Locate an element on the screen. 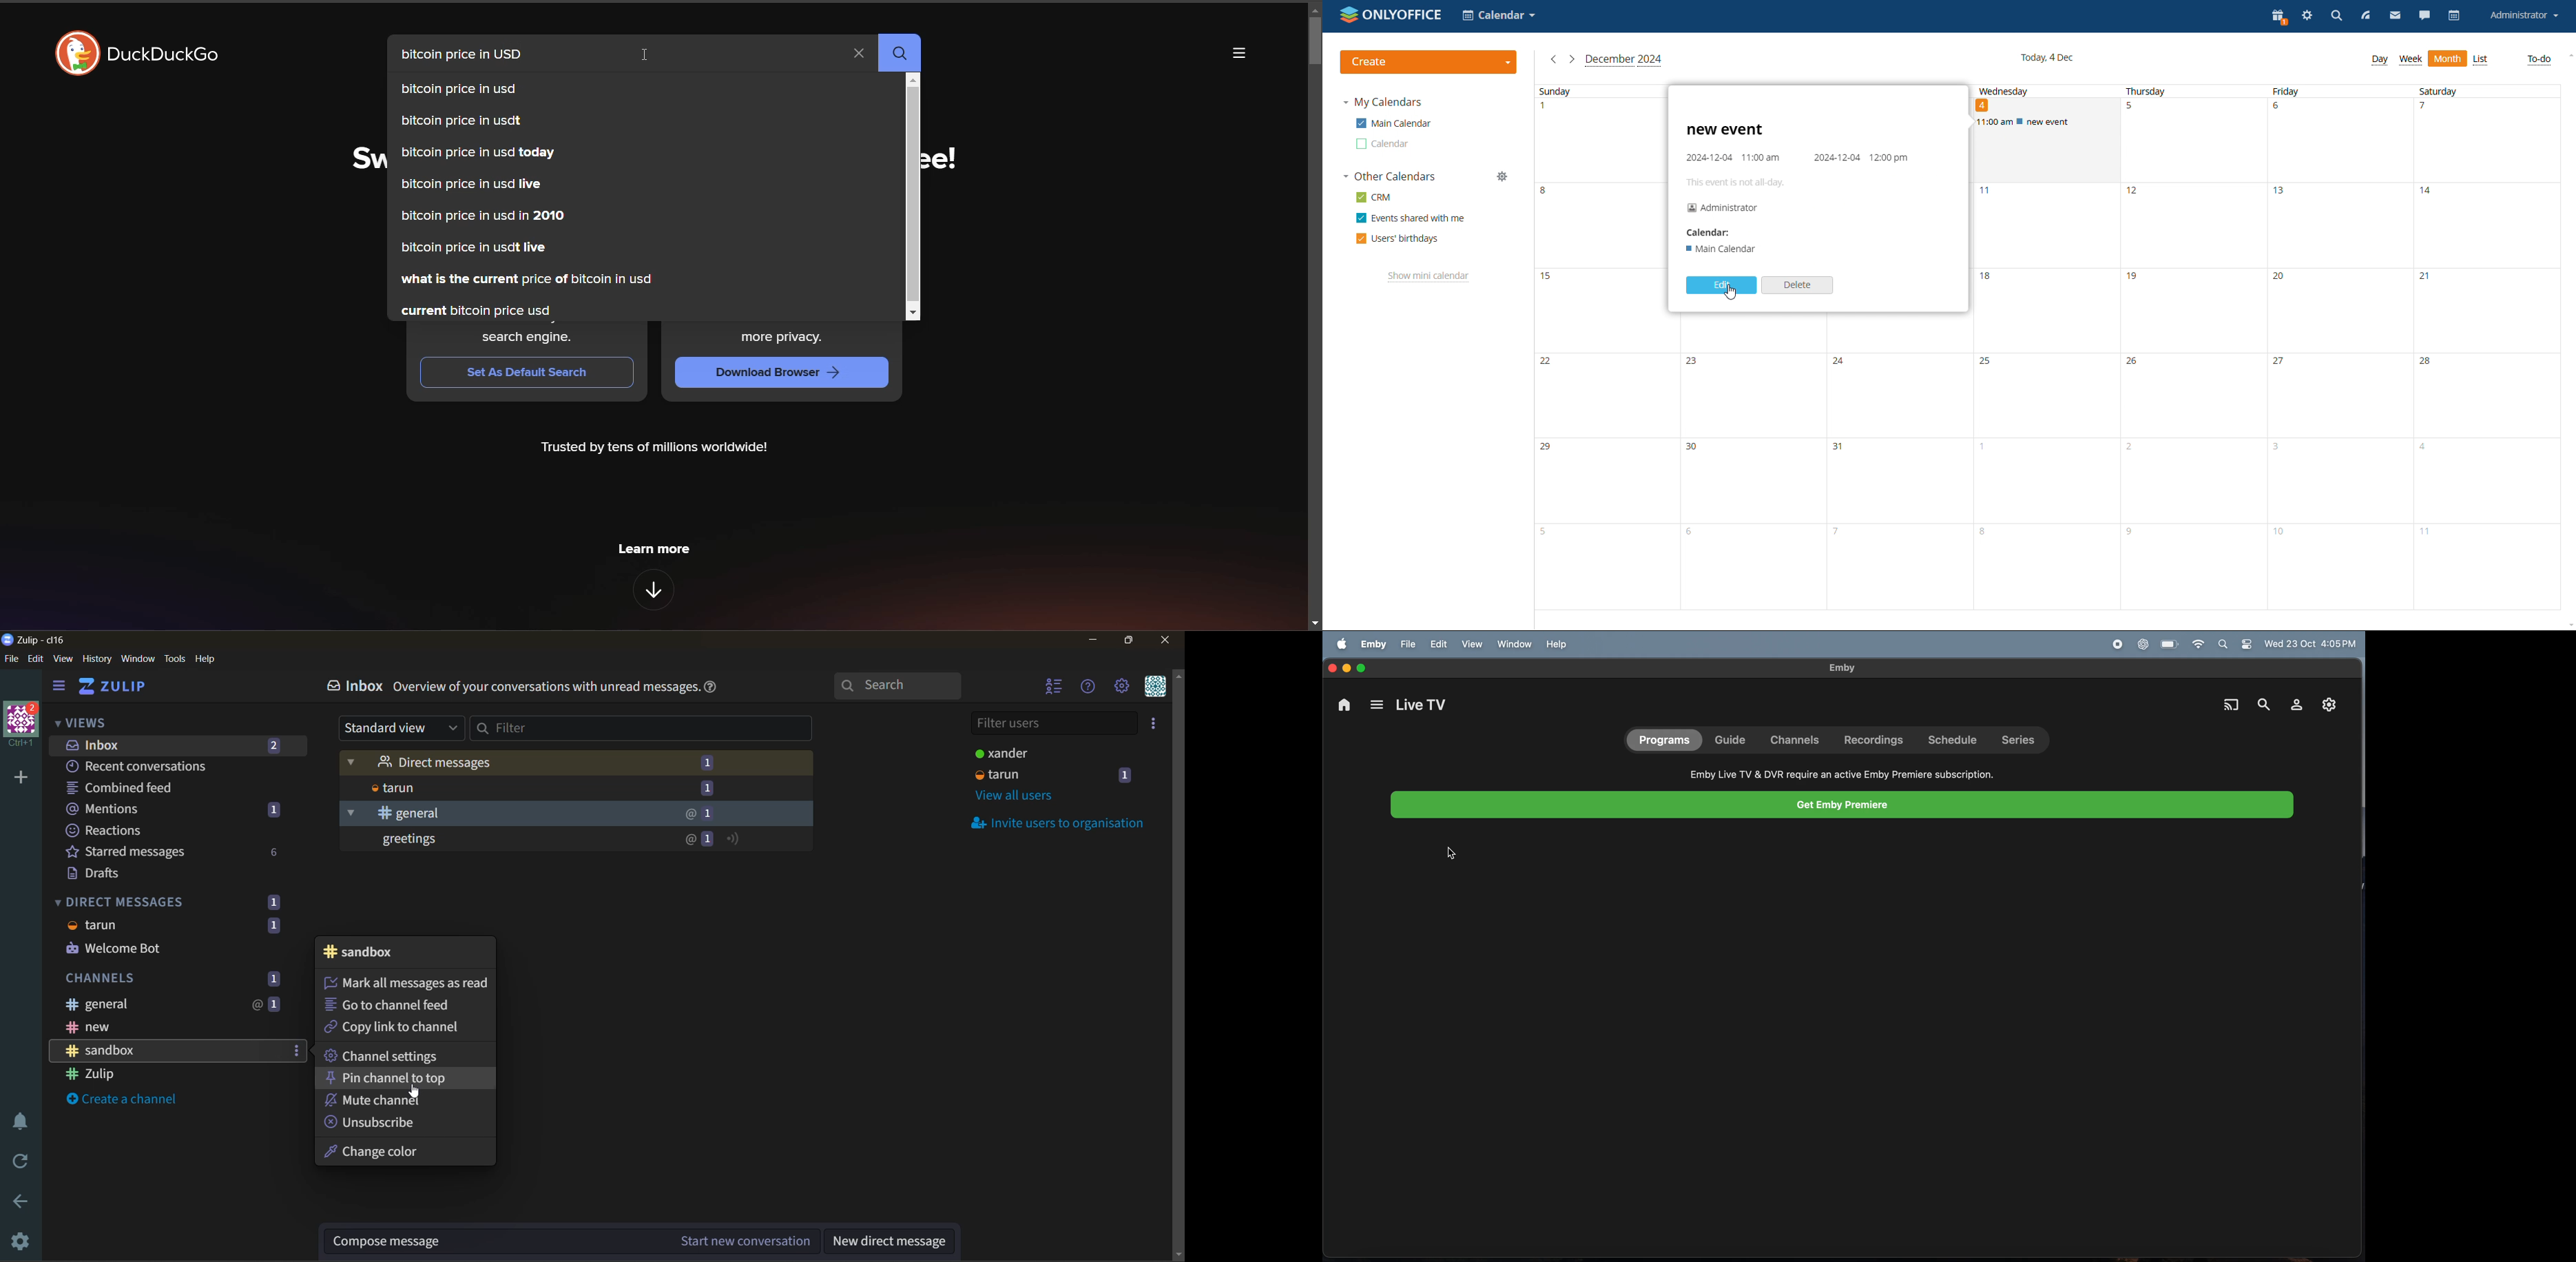  thursday is located at coordinates (2191, 346).